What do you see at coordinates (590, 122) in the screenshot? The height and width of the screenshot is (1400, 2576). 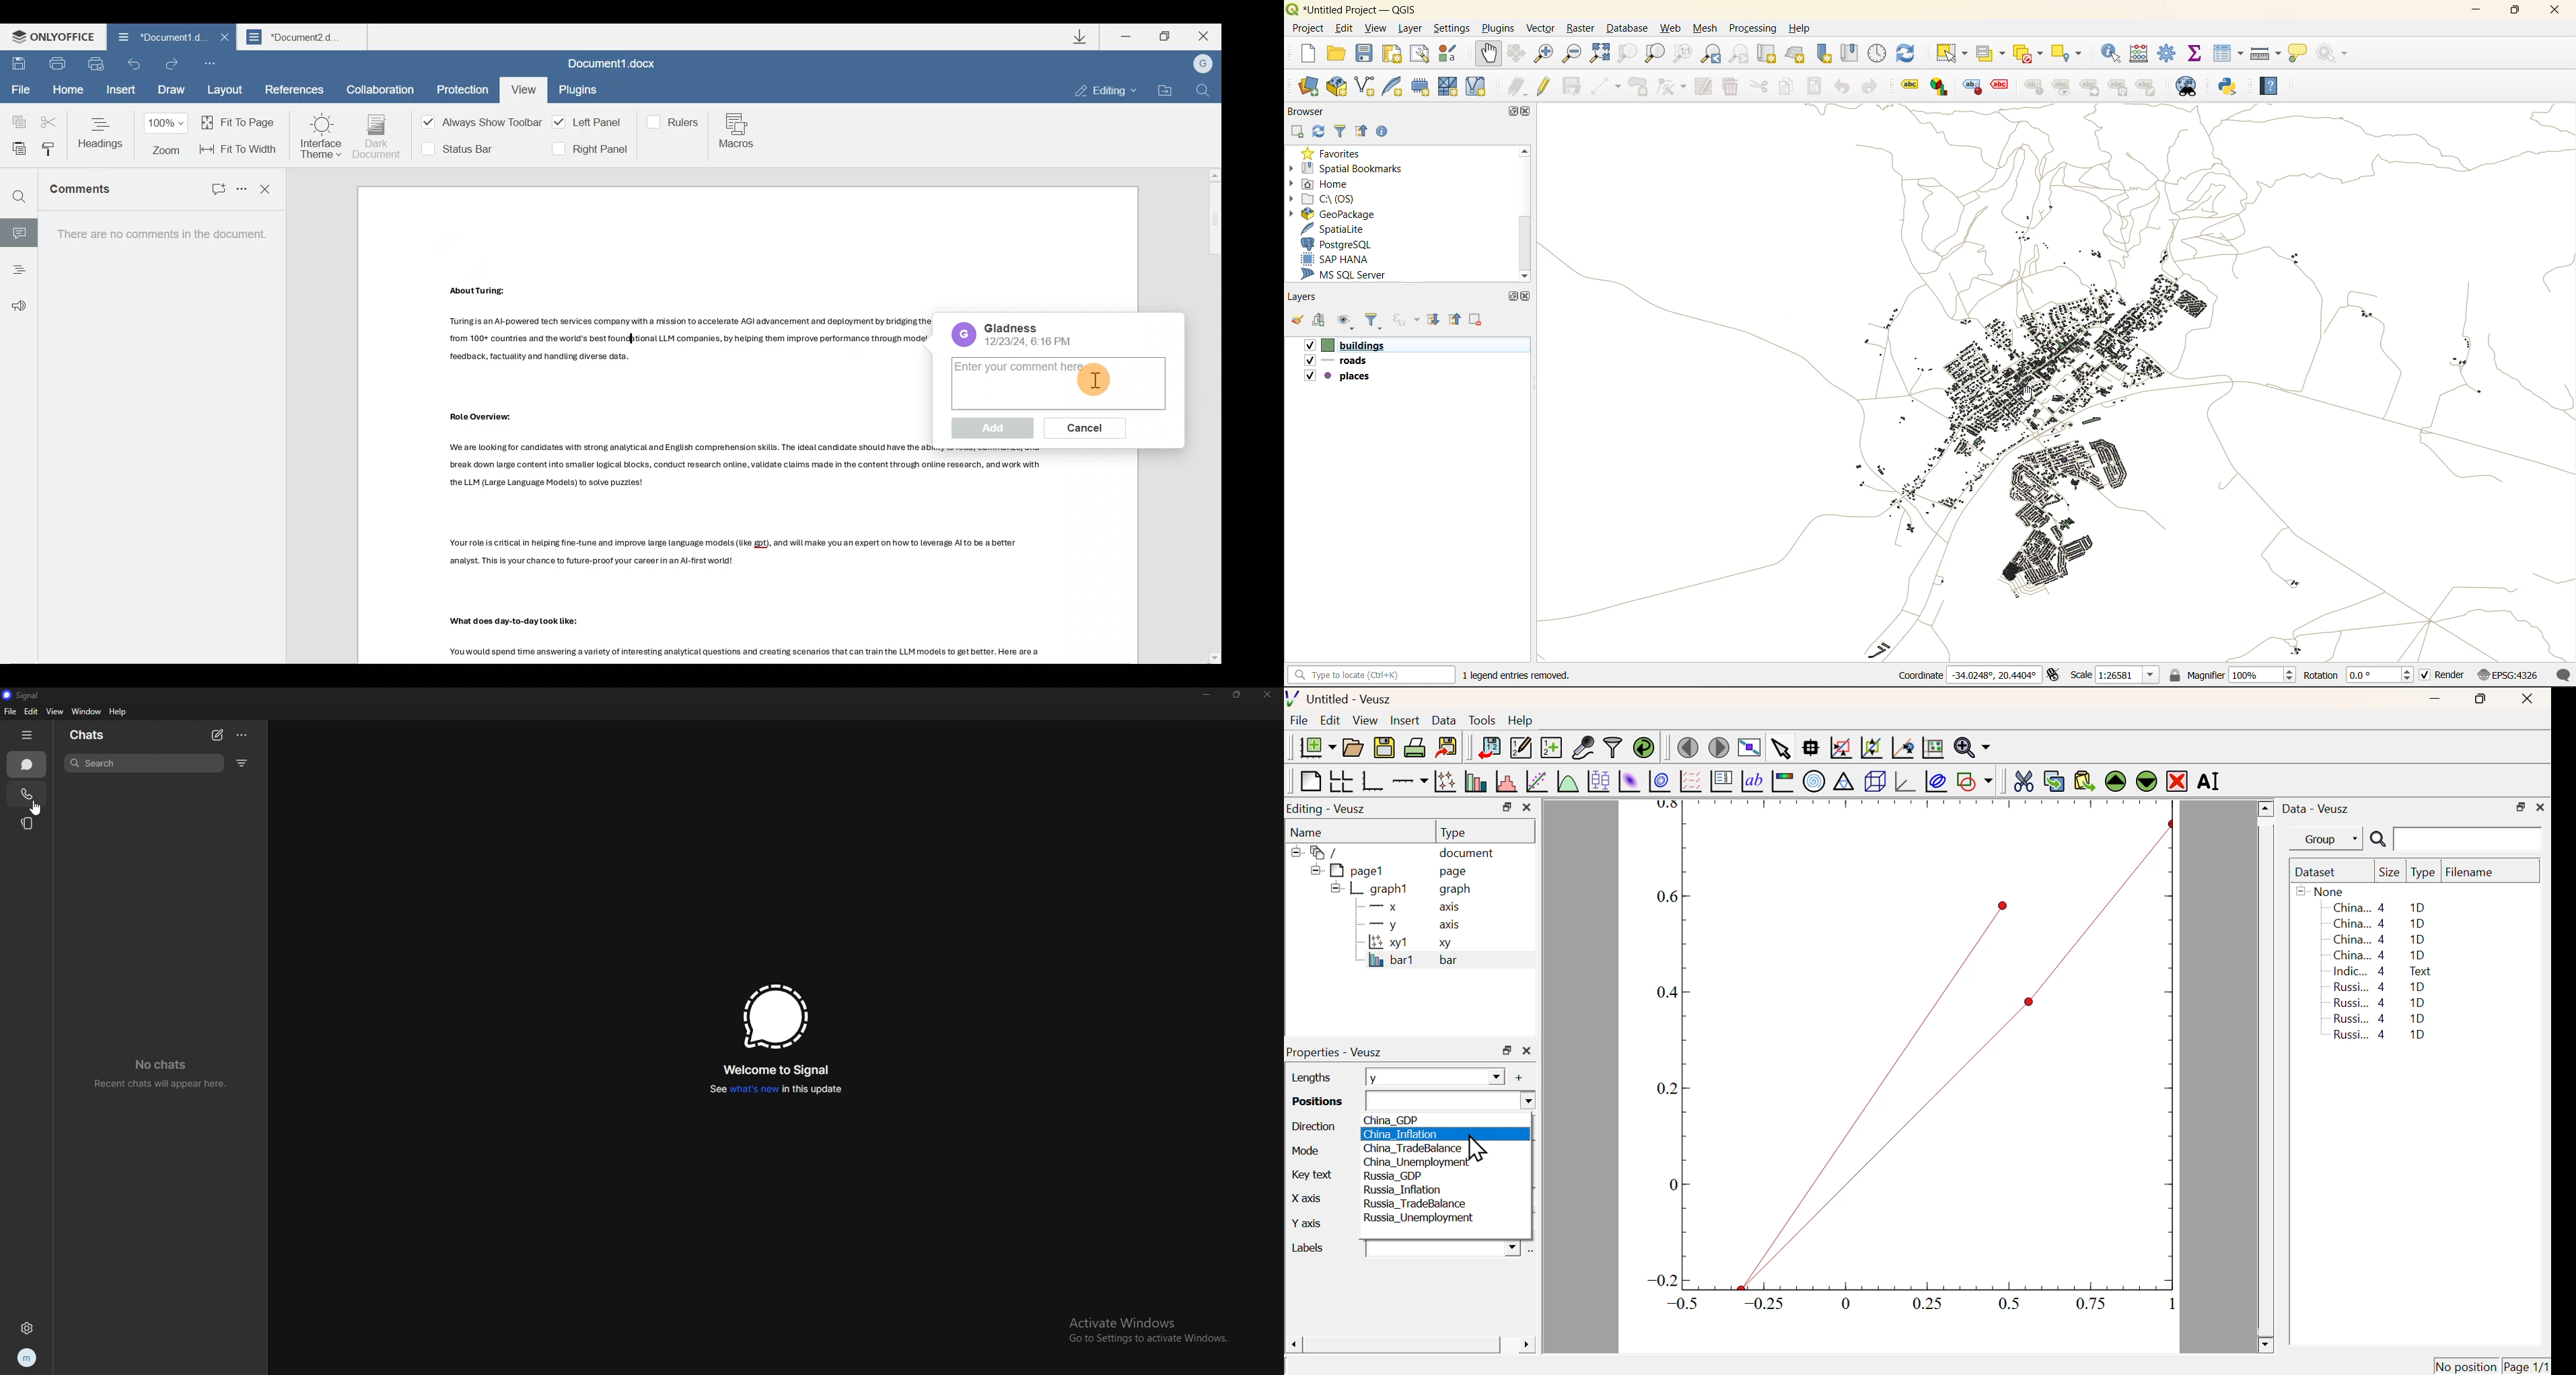 I see `Left panel` at bounding box center [590, 122].